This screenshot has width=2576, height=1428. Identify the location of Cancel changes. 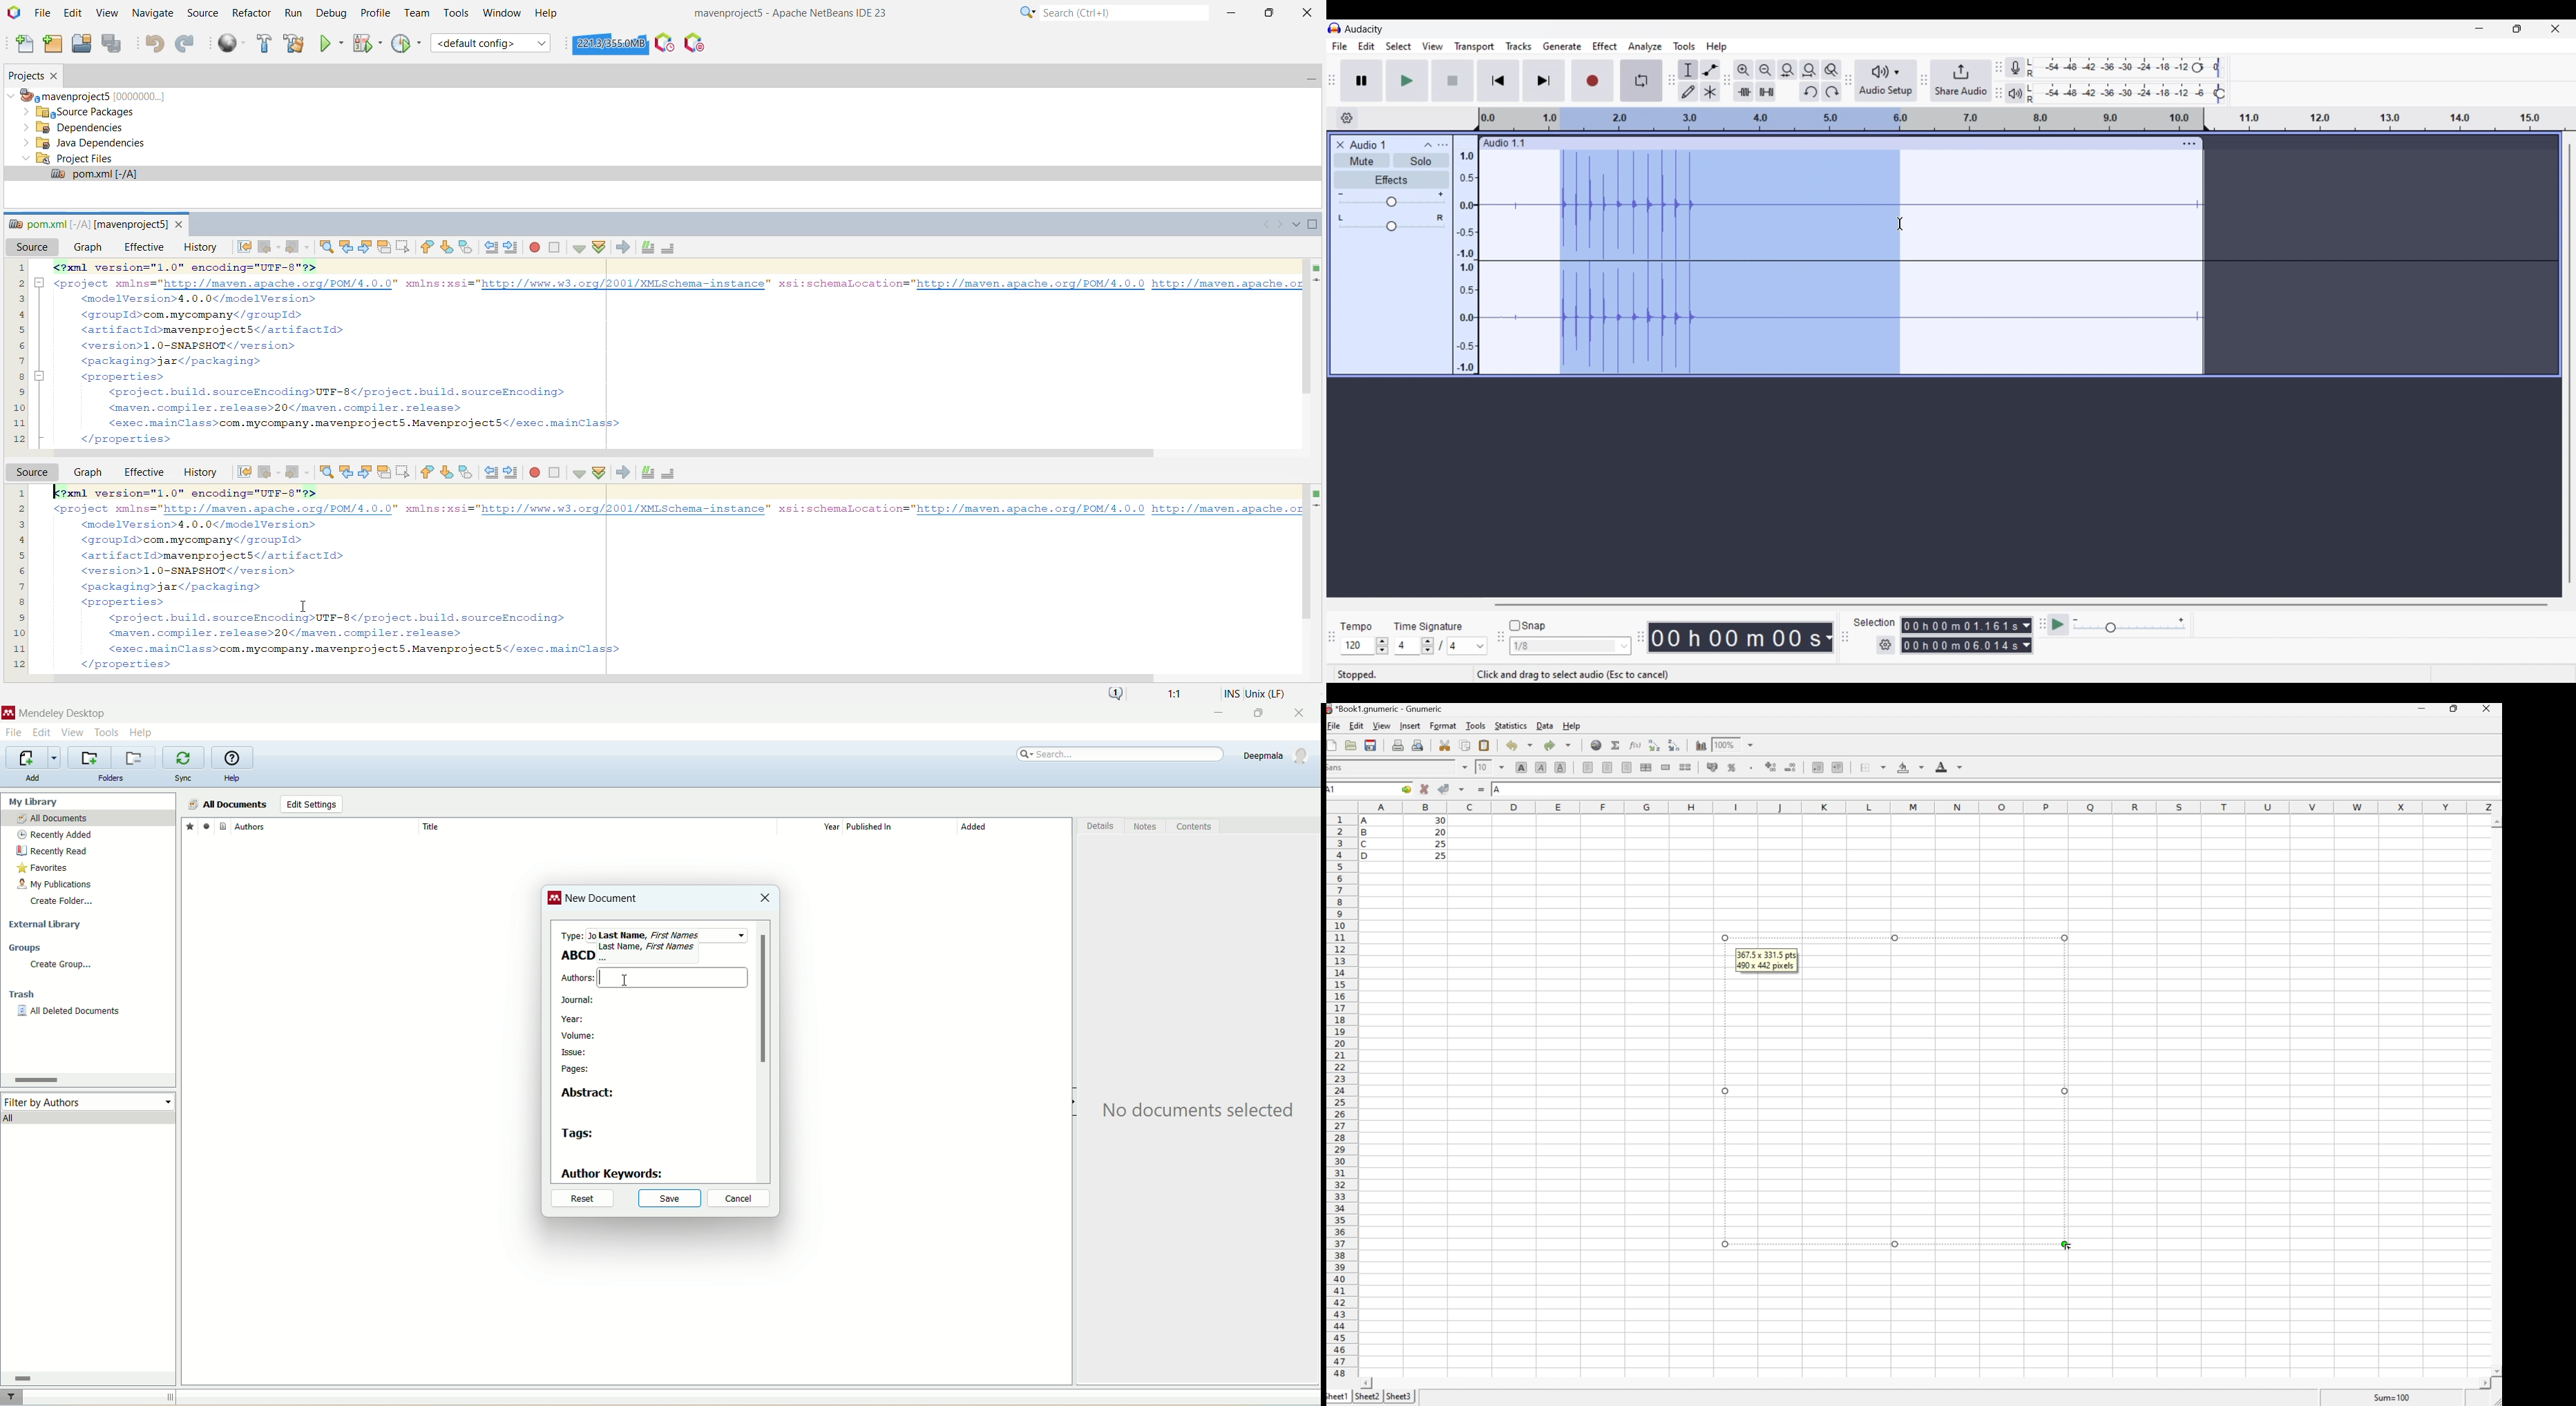
(1424, 788).